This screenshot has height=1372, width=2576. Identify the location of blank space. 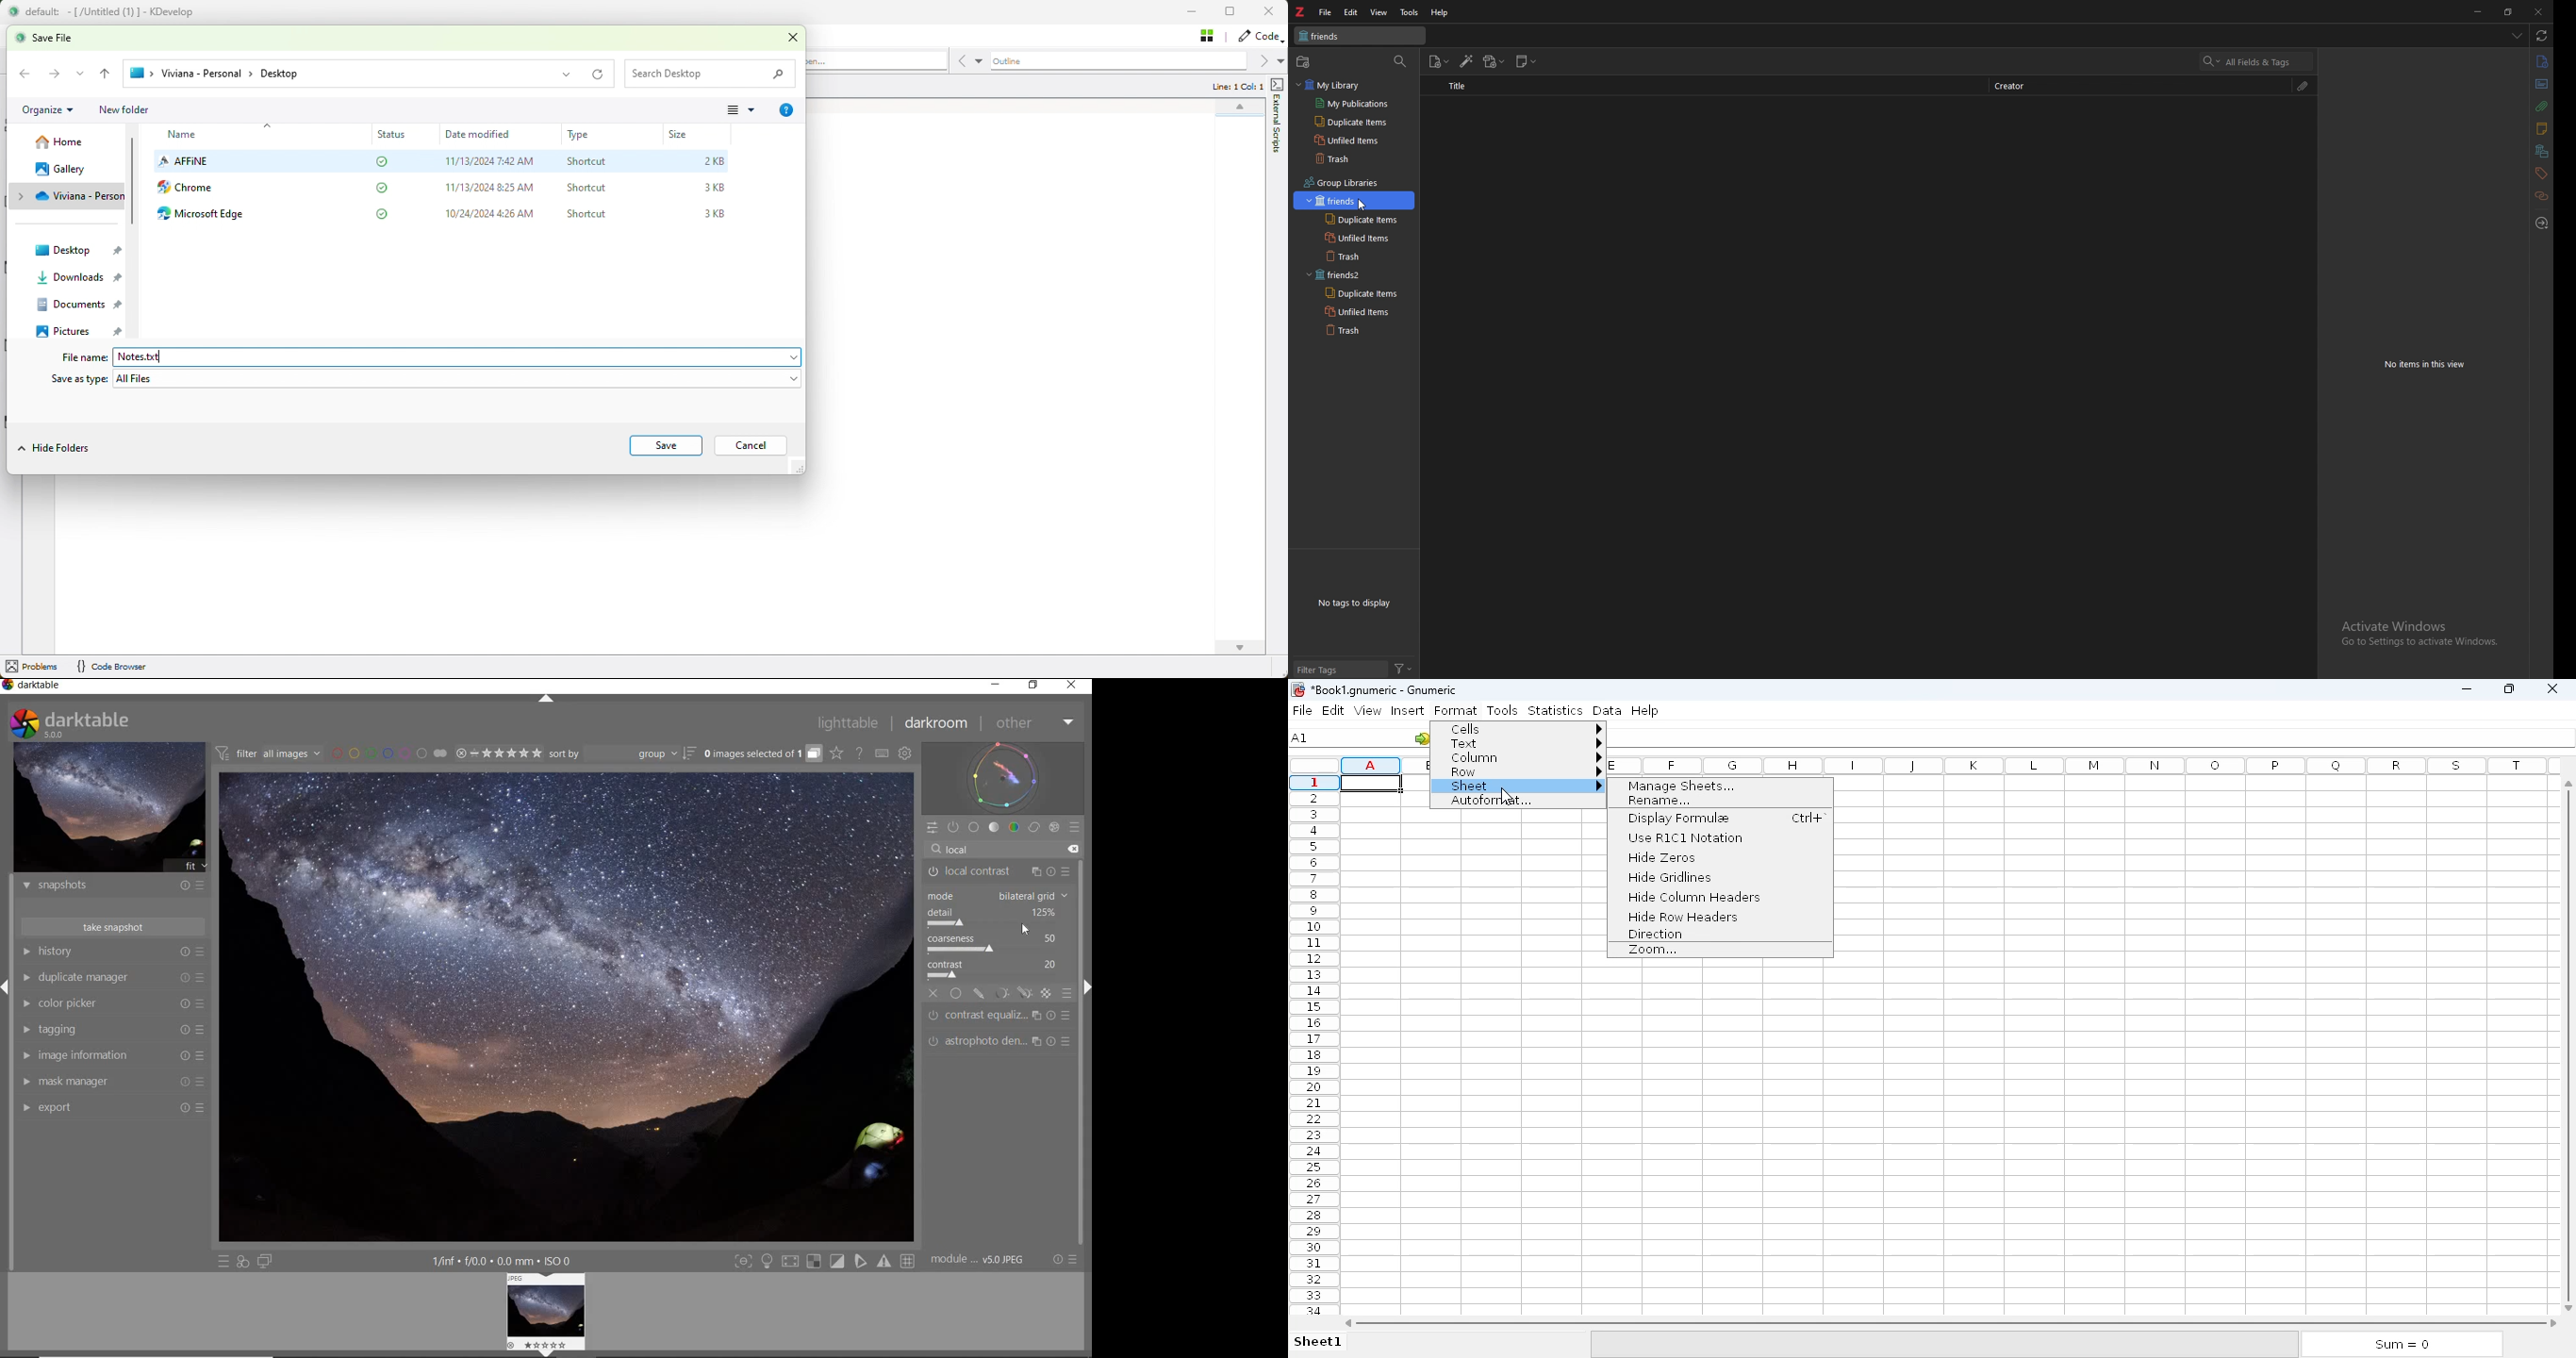
(1871, 387).